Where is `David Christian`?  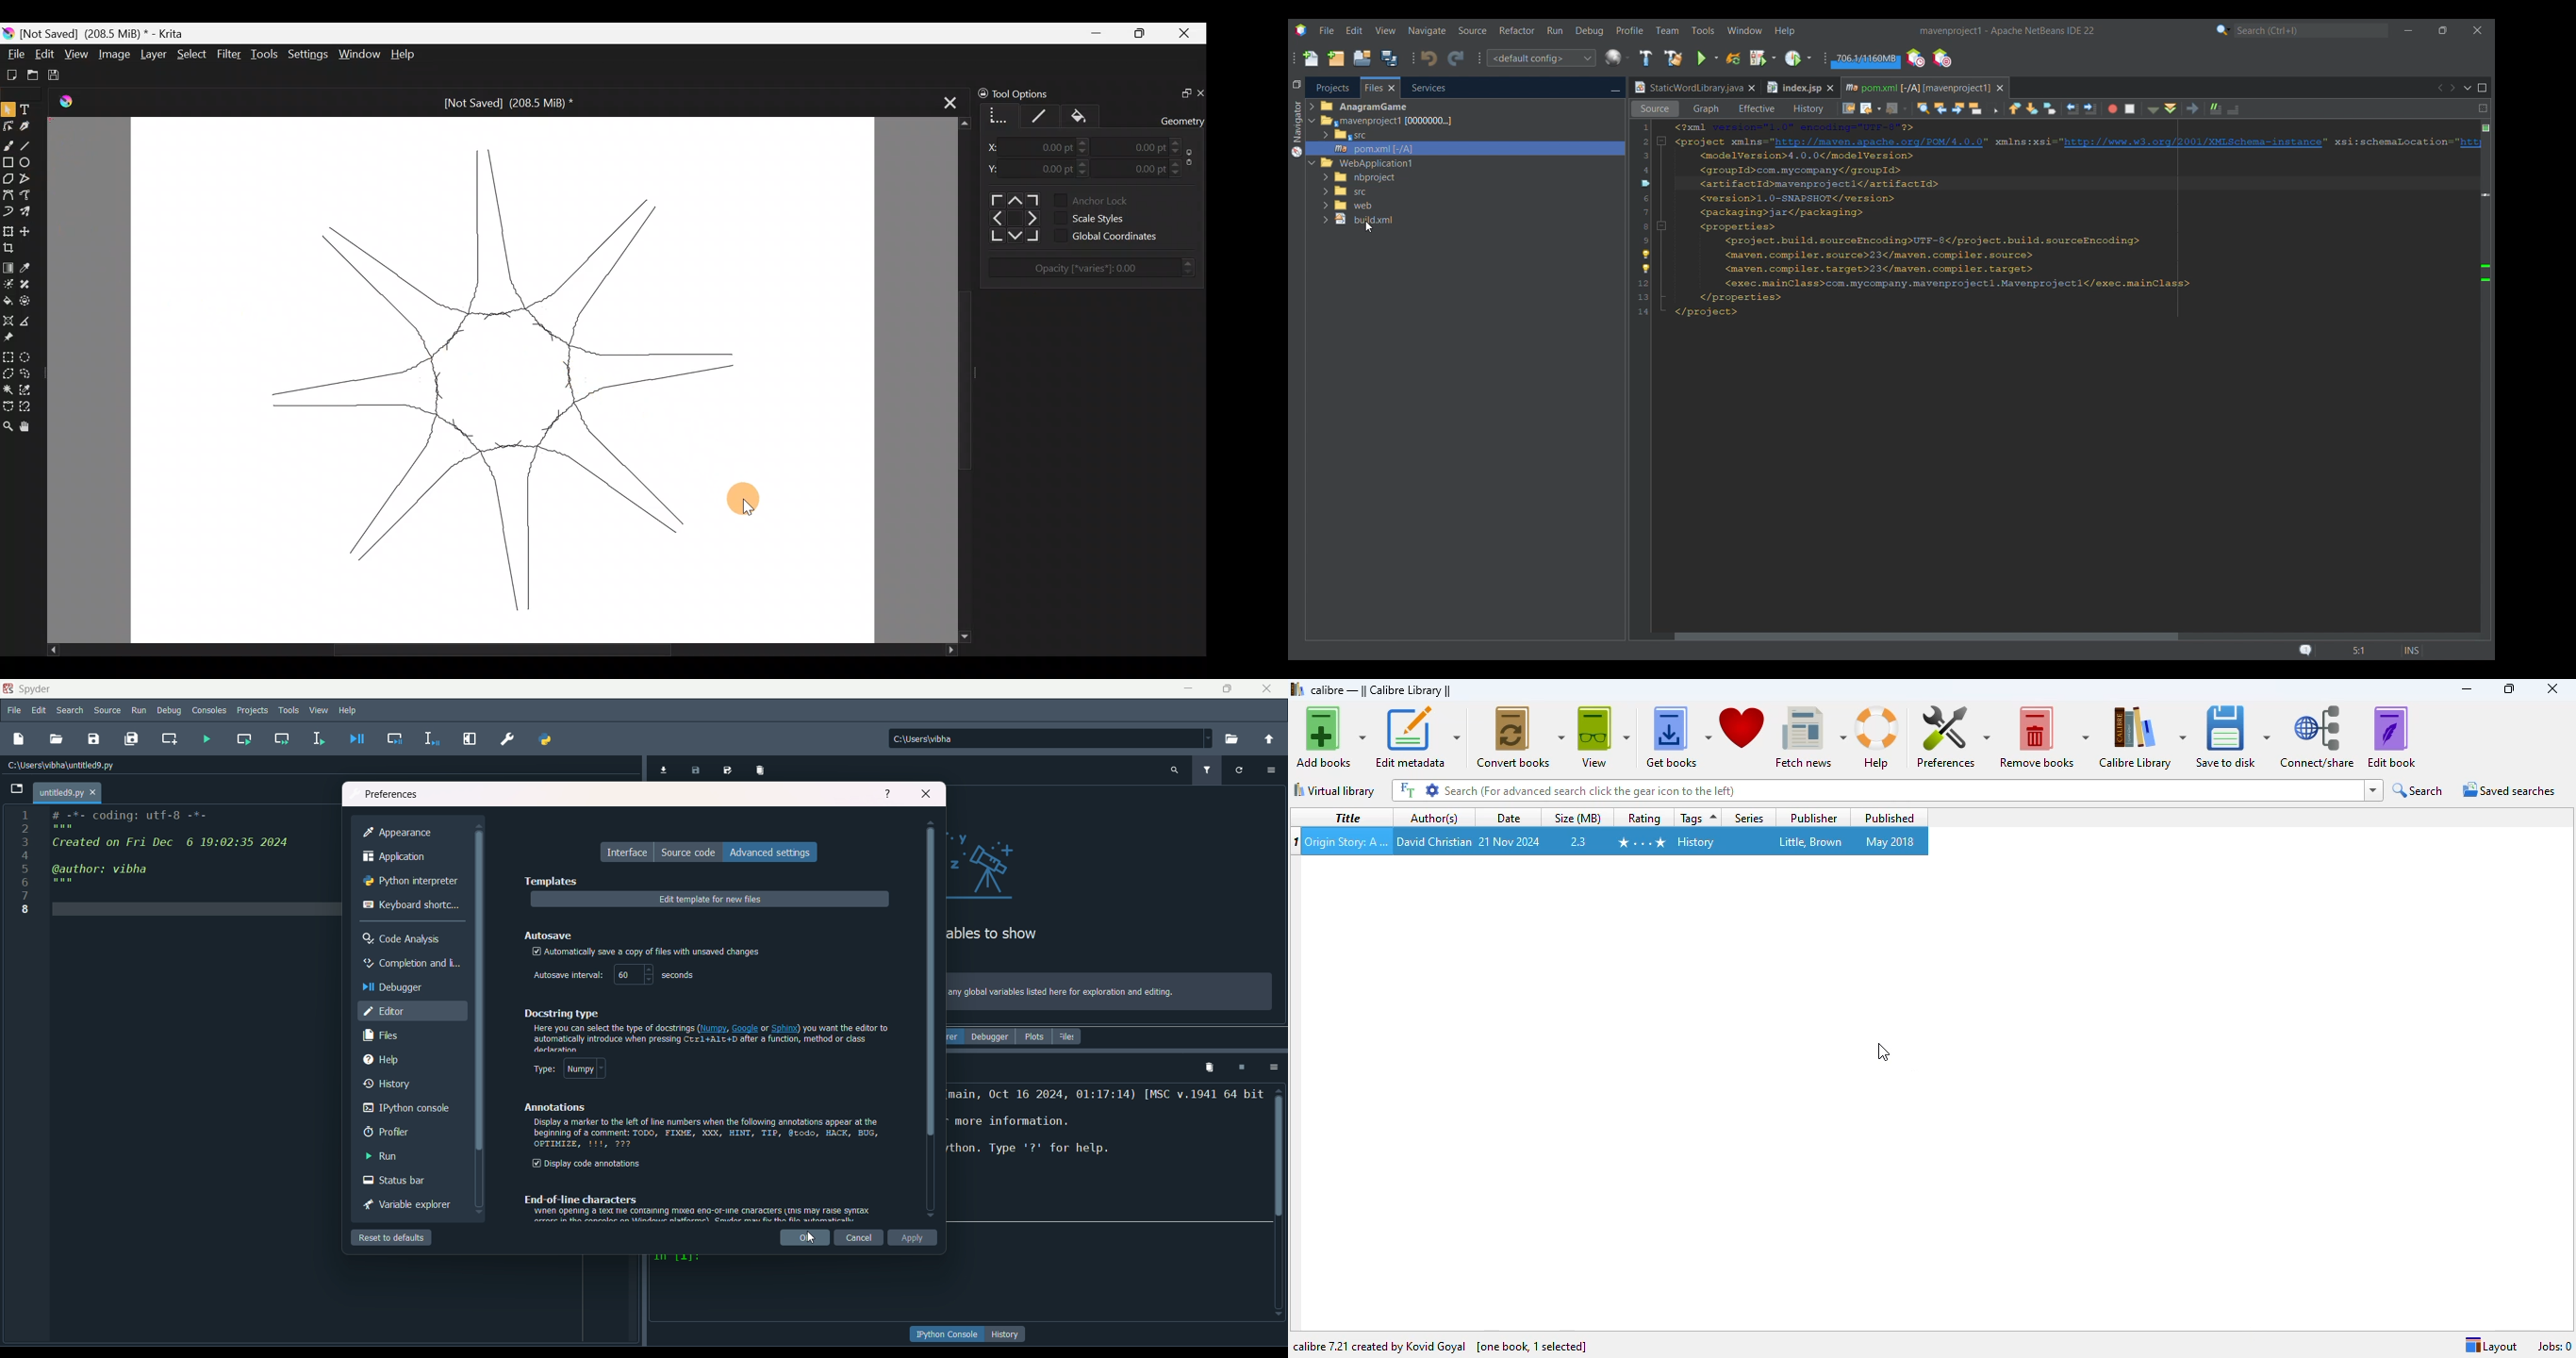
David Christian is located at coordinates (1434, 841).